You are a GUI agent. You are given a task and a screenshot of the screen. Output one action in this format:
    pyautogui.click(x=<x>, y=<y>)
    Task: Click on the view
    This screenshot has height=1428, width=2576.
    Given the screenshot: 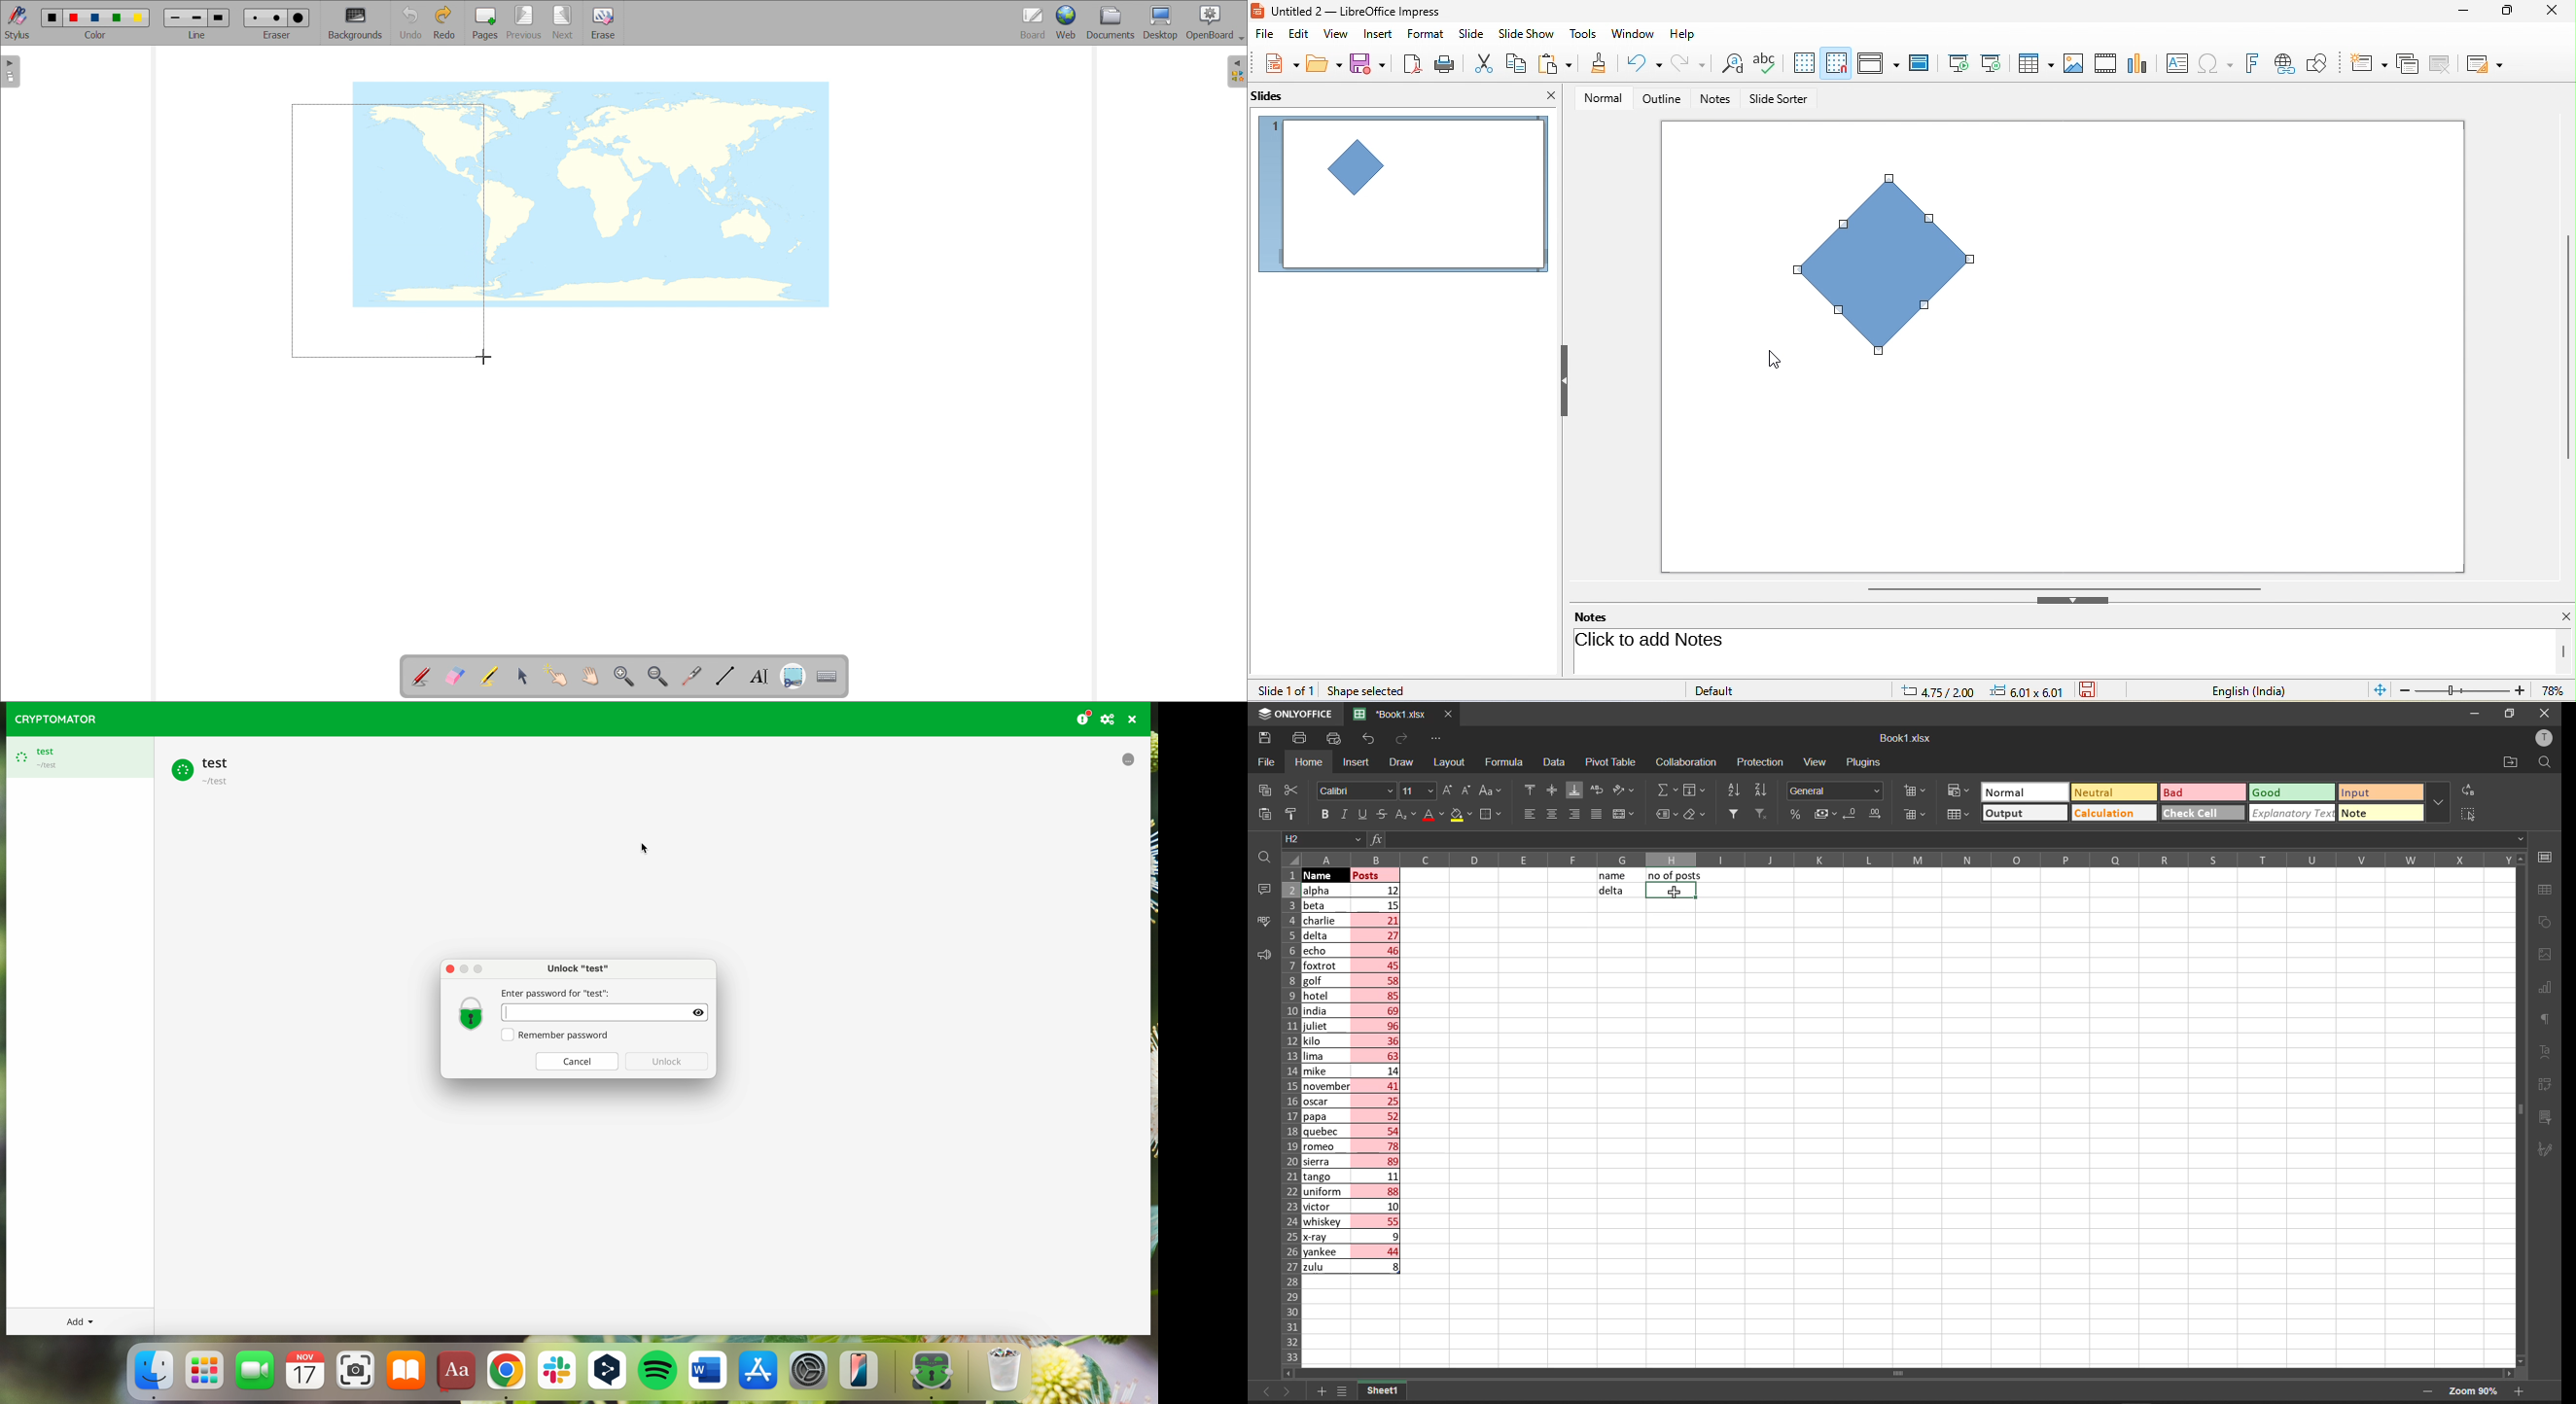 What is the action you would take?
    pyautogui.click(x=1815, y=763)
    